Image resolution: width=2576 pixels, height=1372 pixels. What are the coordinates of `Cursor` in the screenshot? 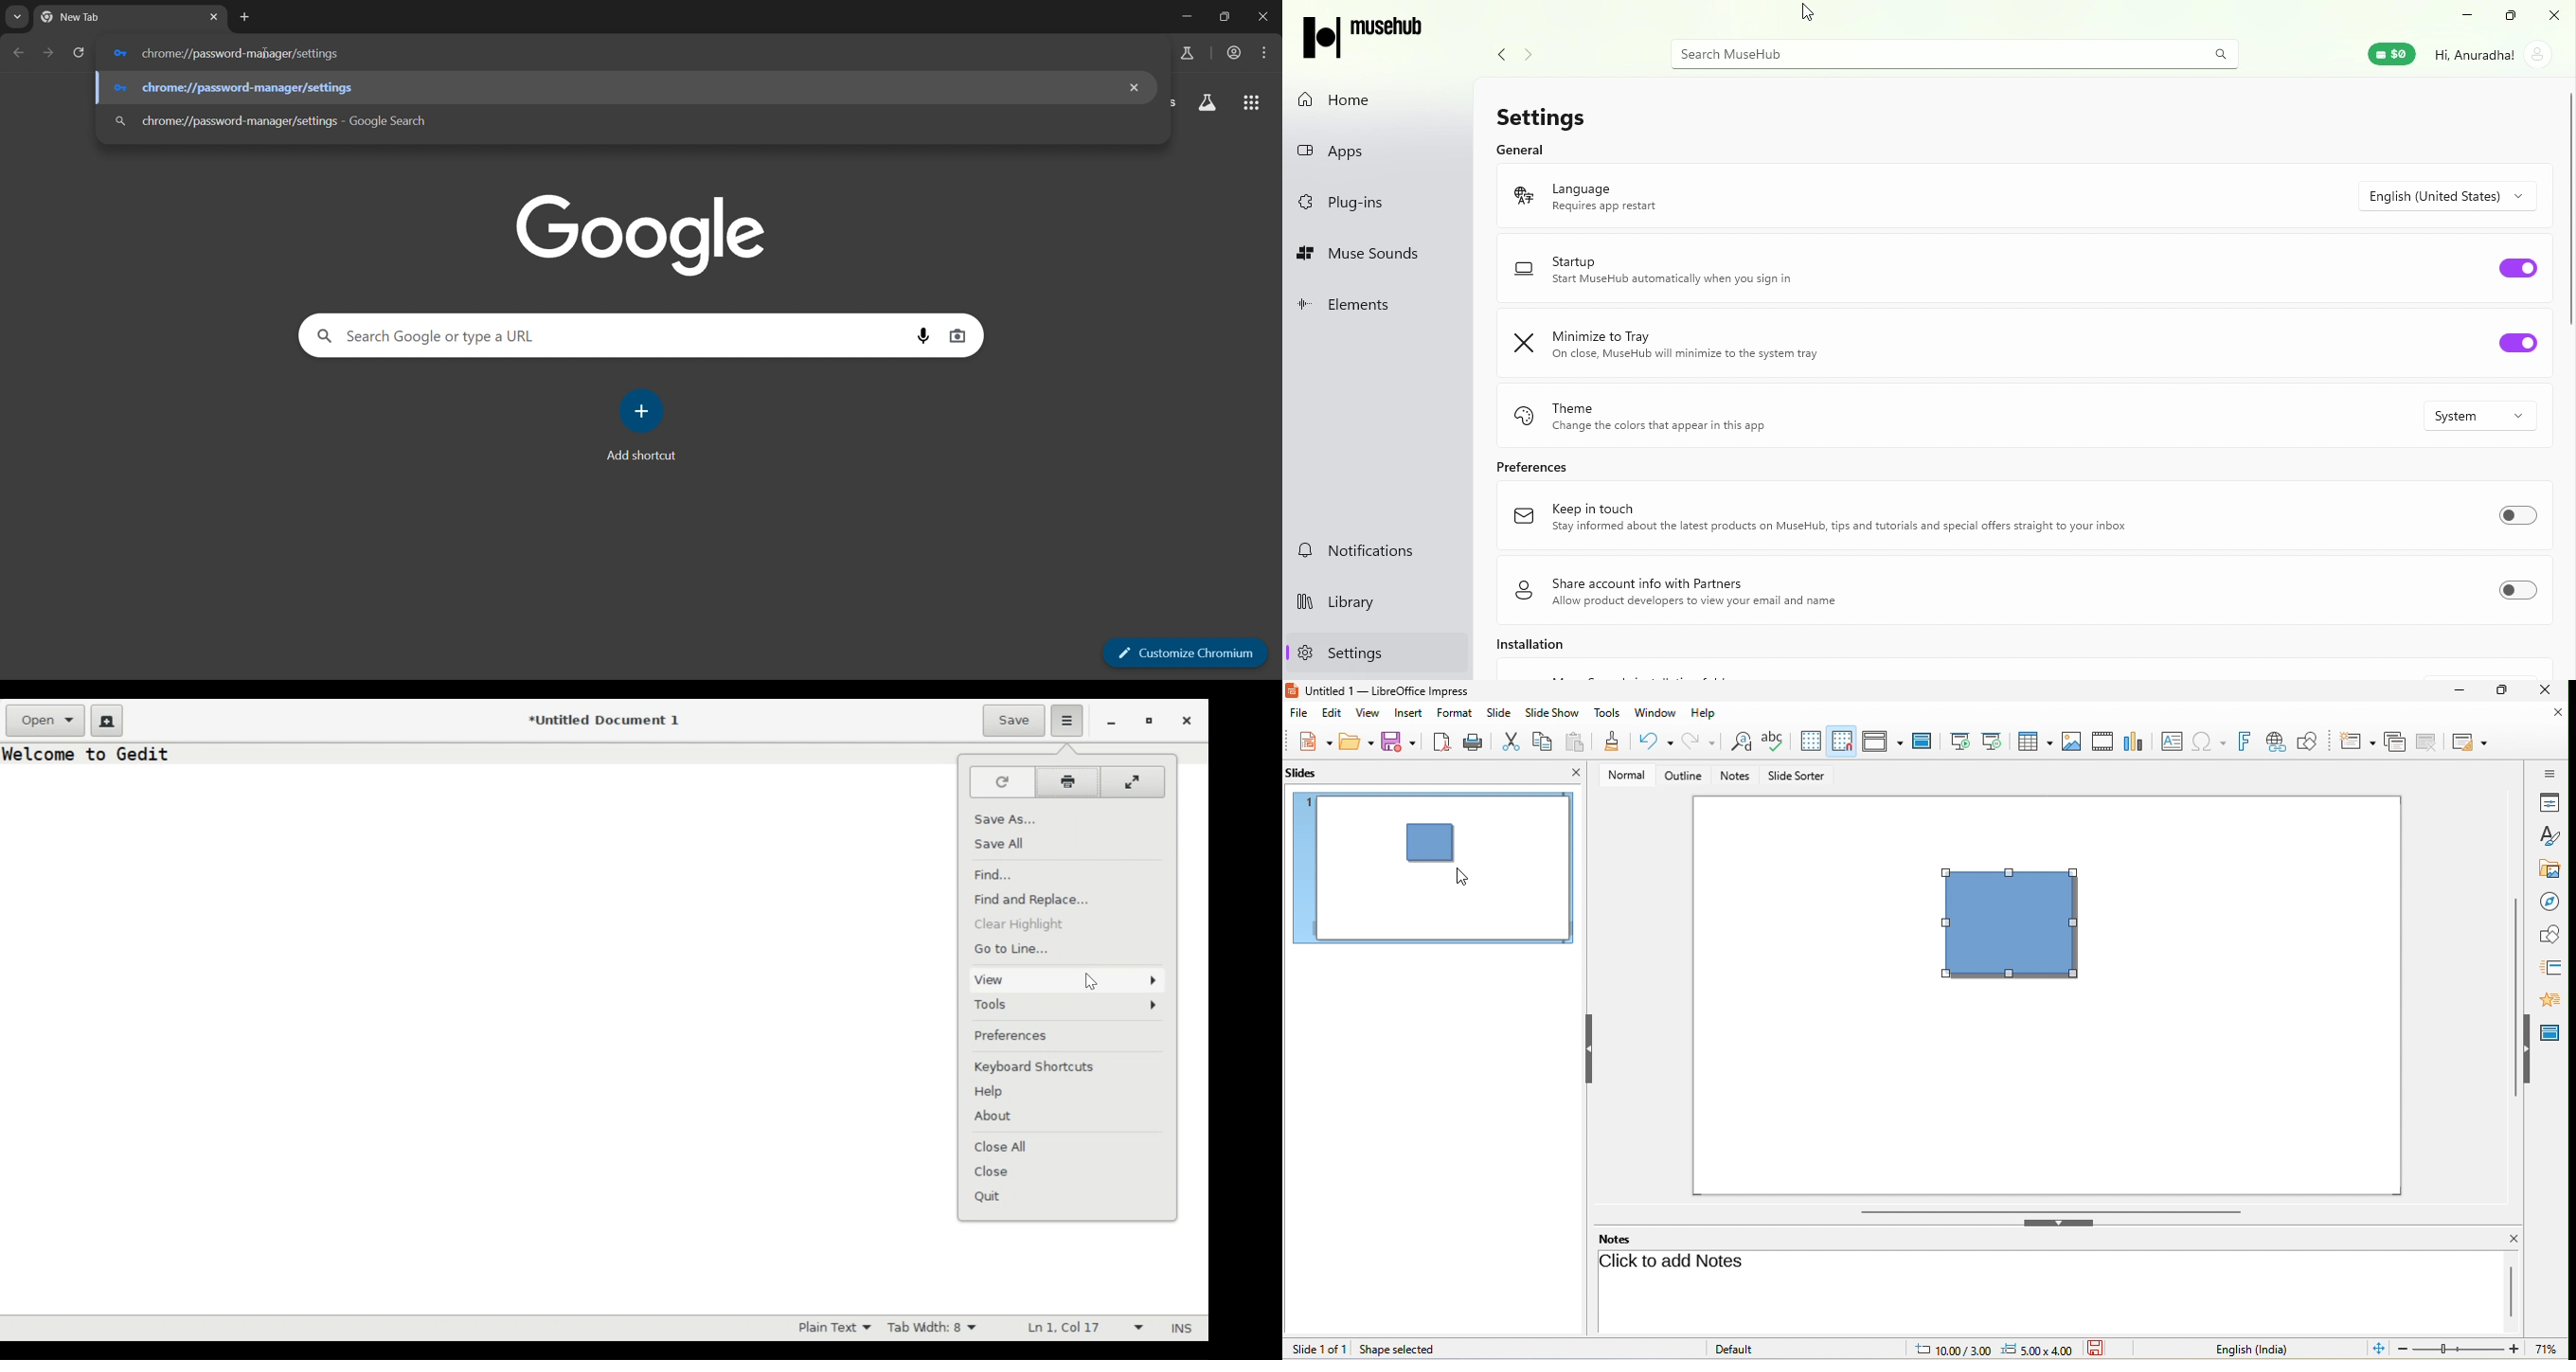 It's located at (1810, 14).